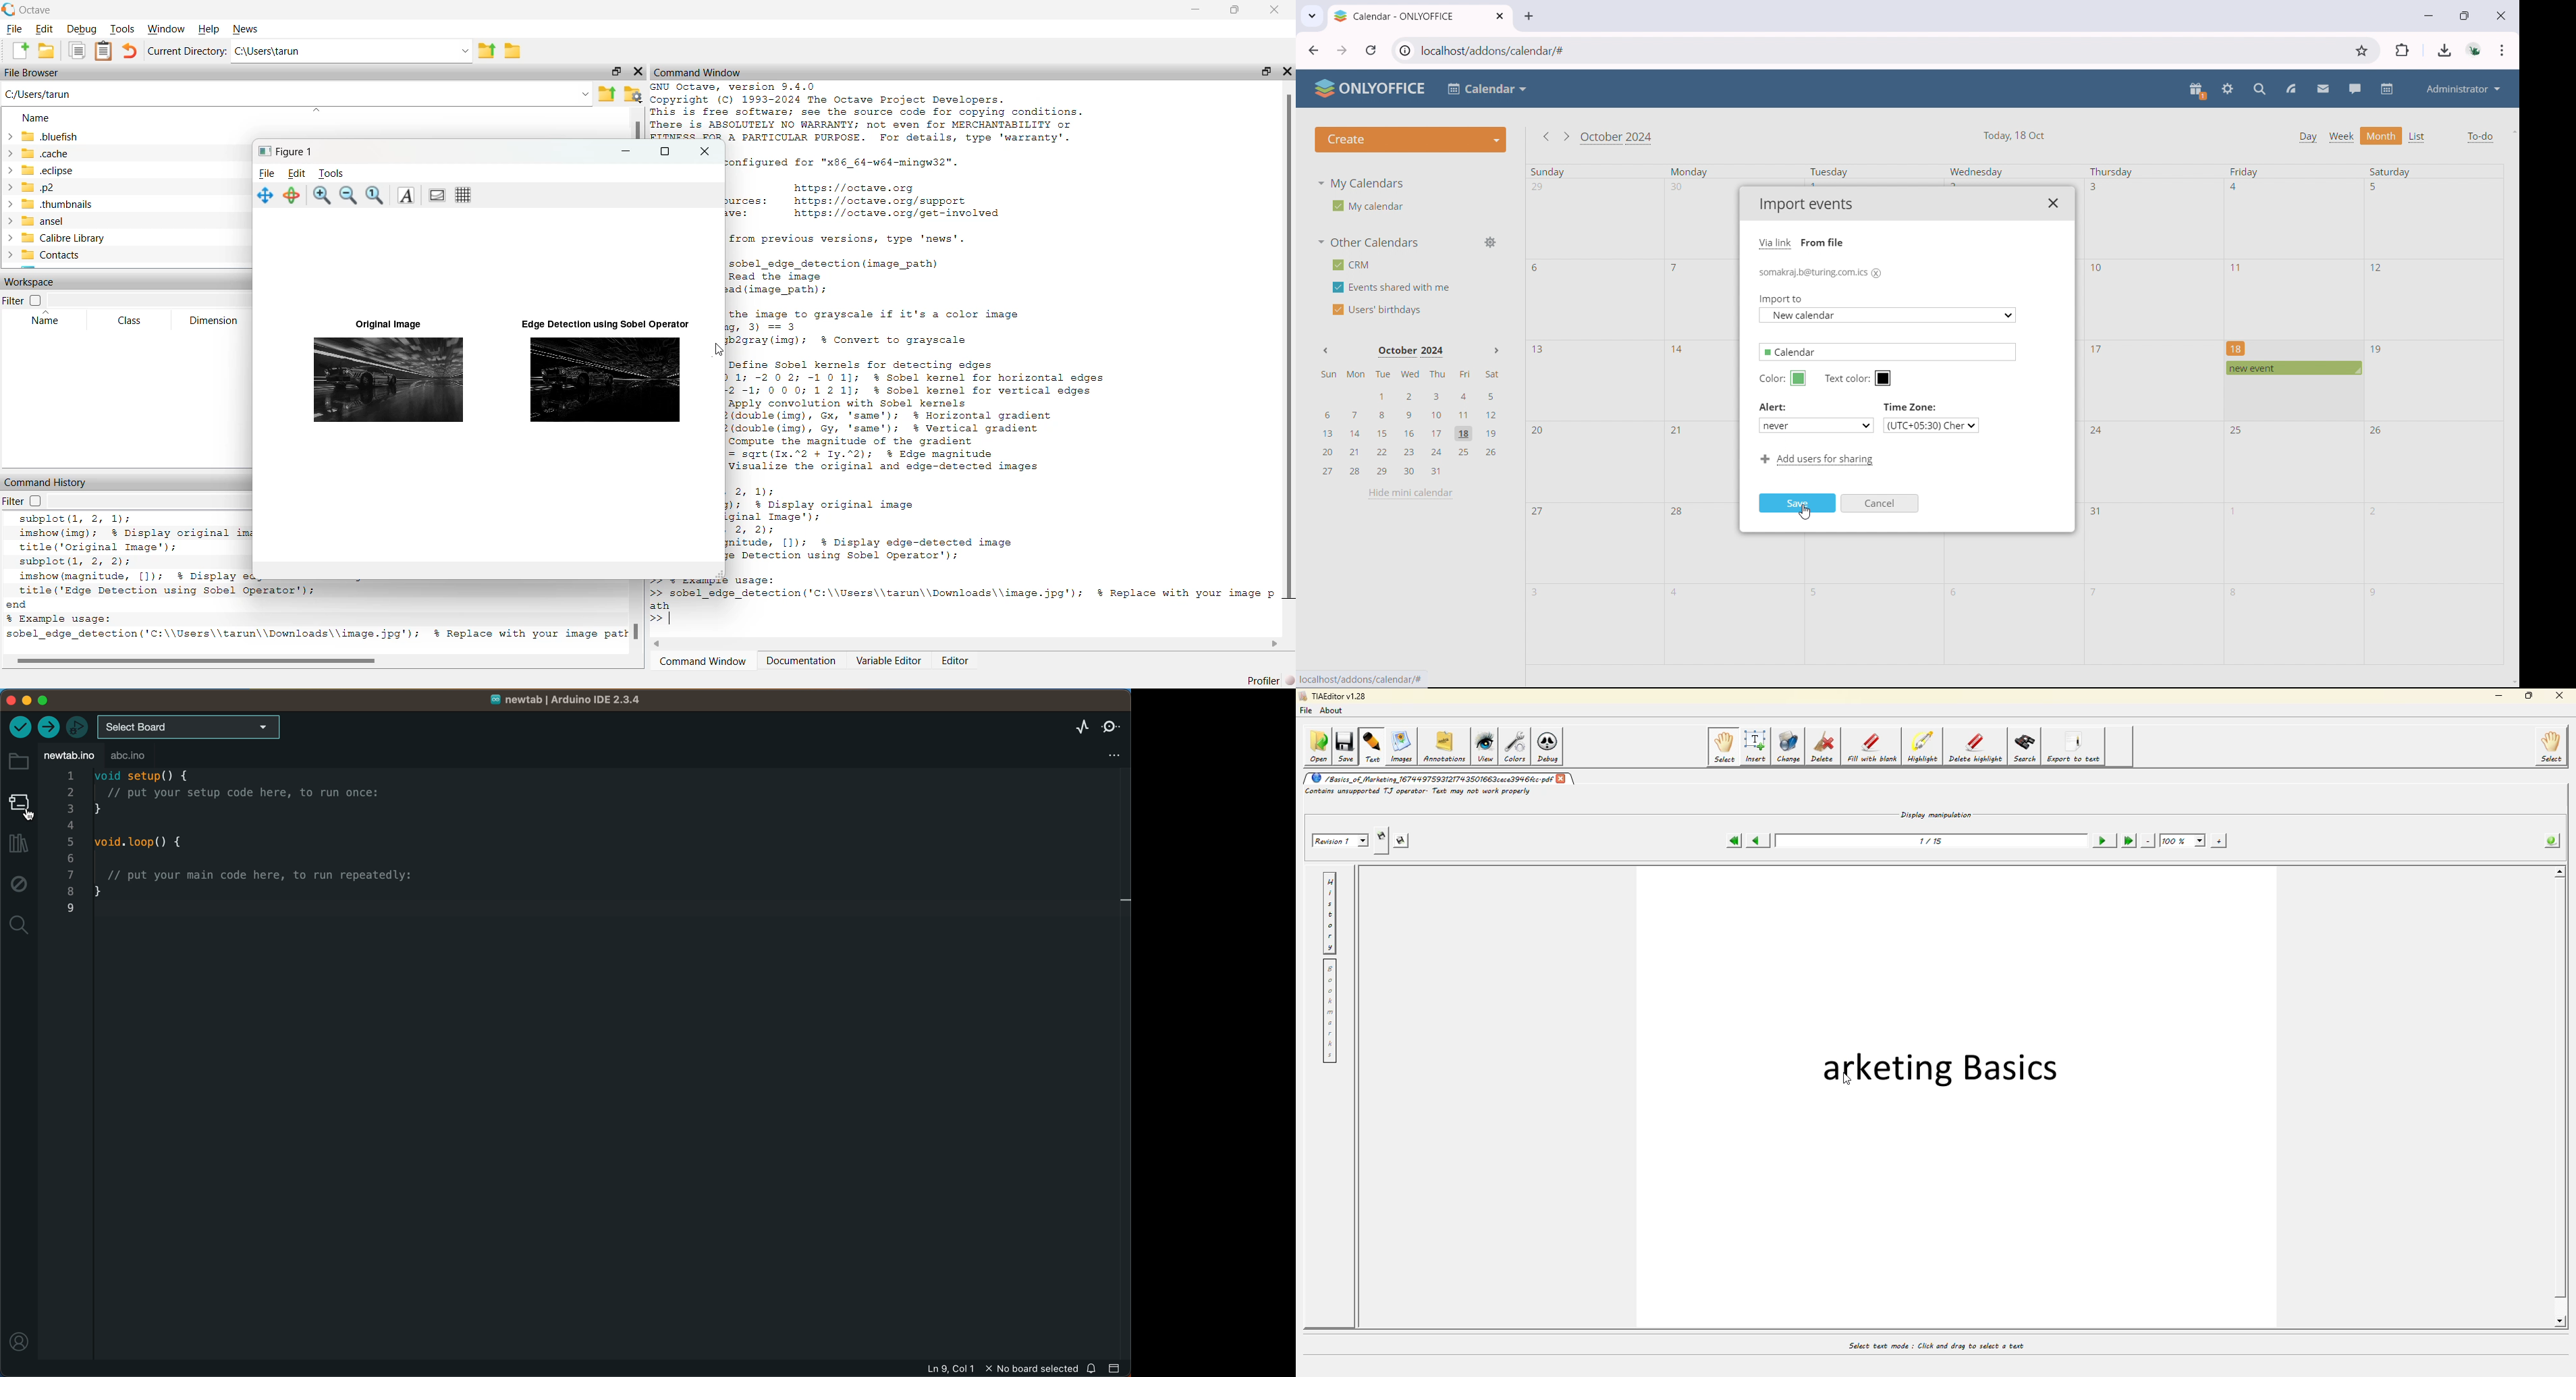 This screenshot has height=1400, width=2576. What do you see at coordinates (316, 662) in the screenshot?
I see `horizontal scroll bar` at bounding box center [316, 662].